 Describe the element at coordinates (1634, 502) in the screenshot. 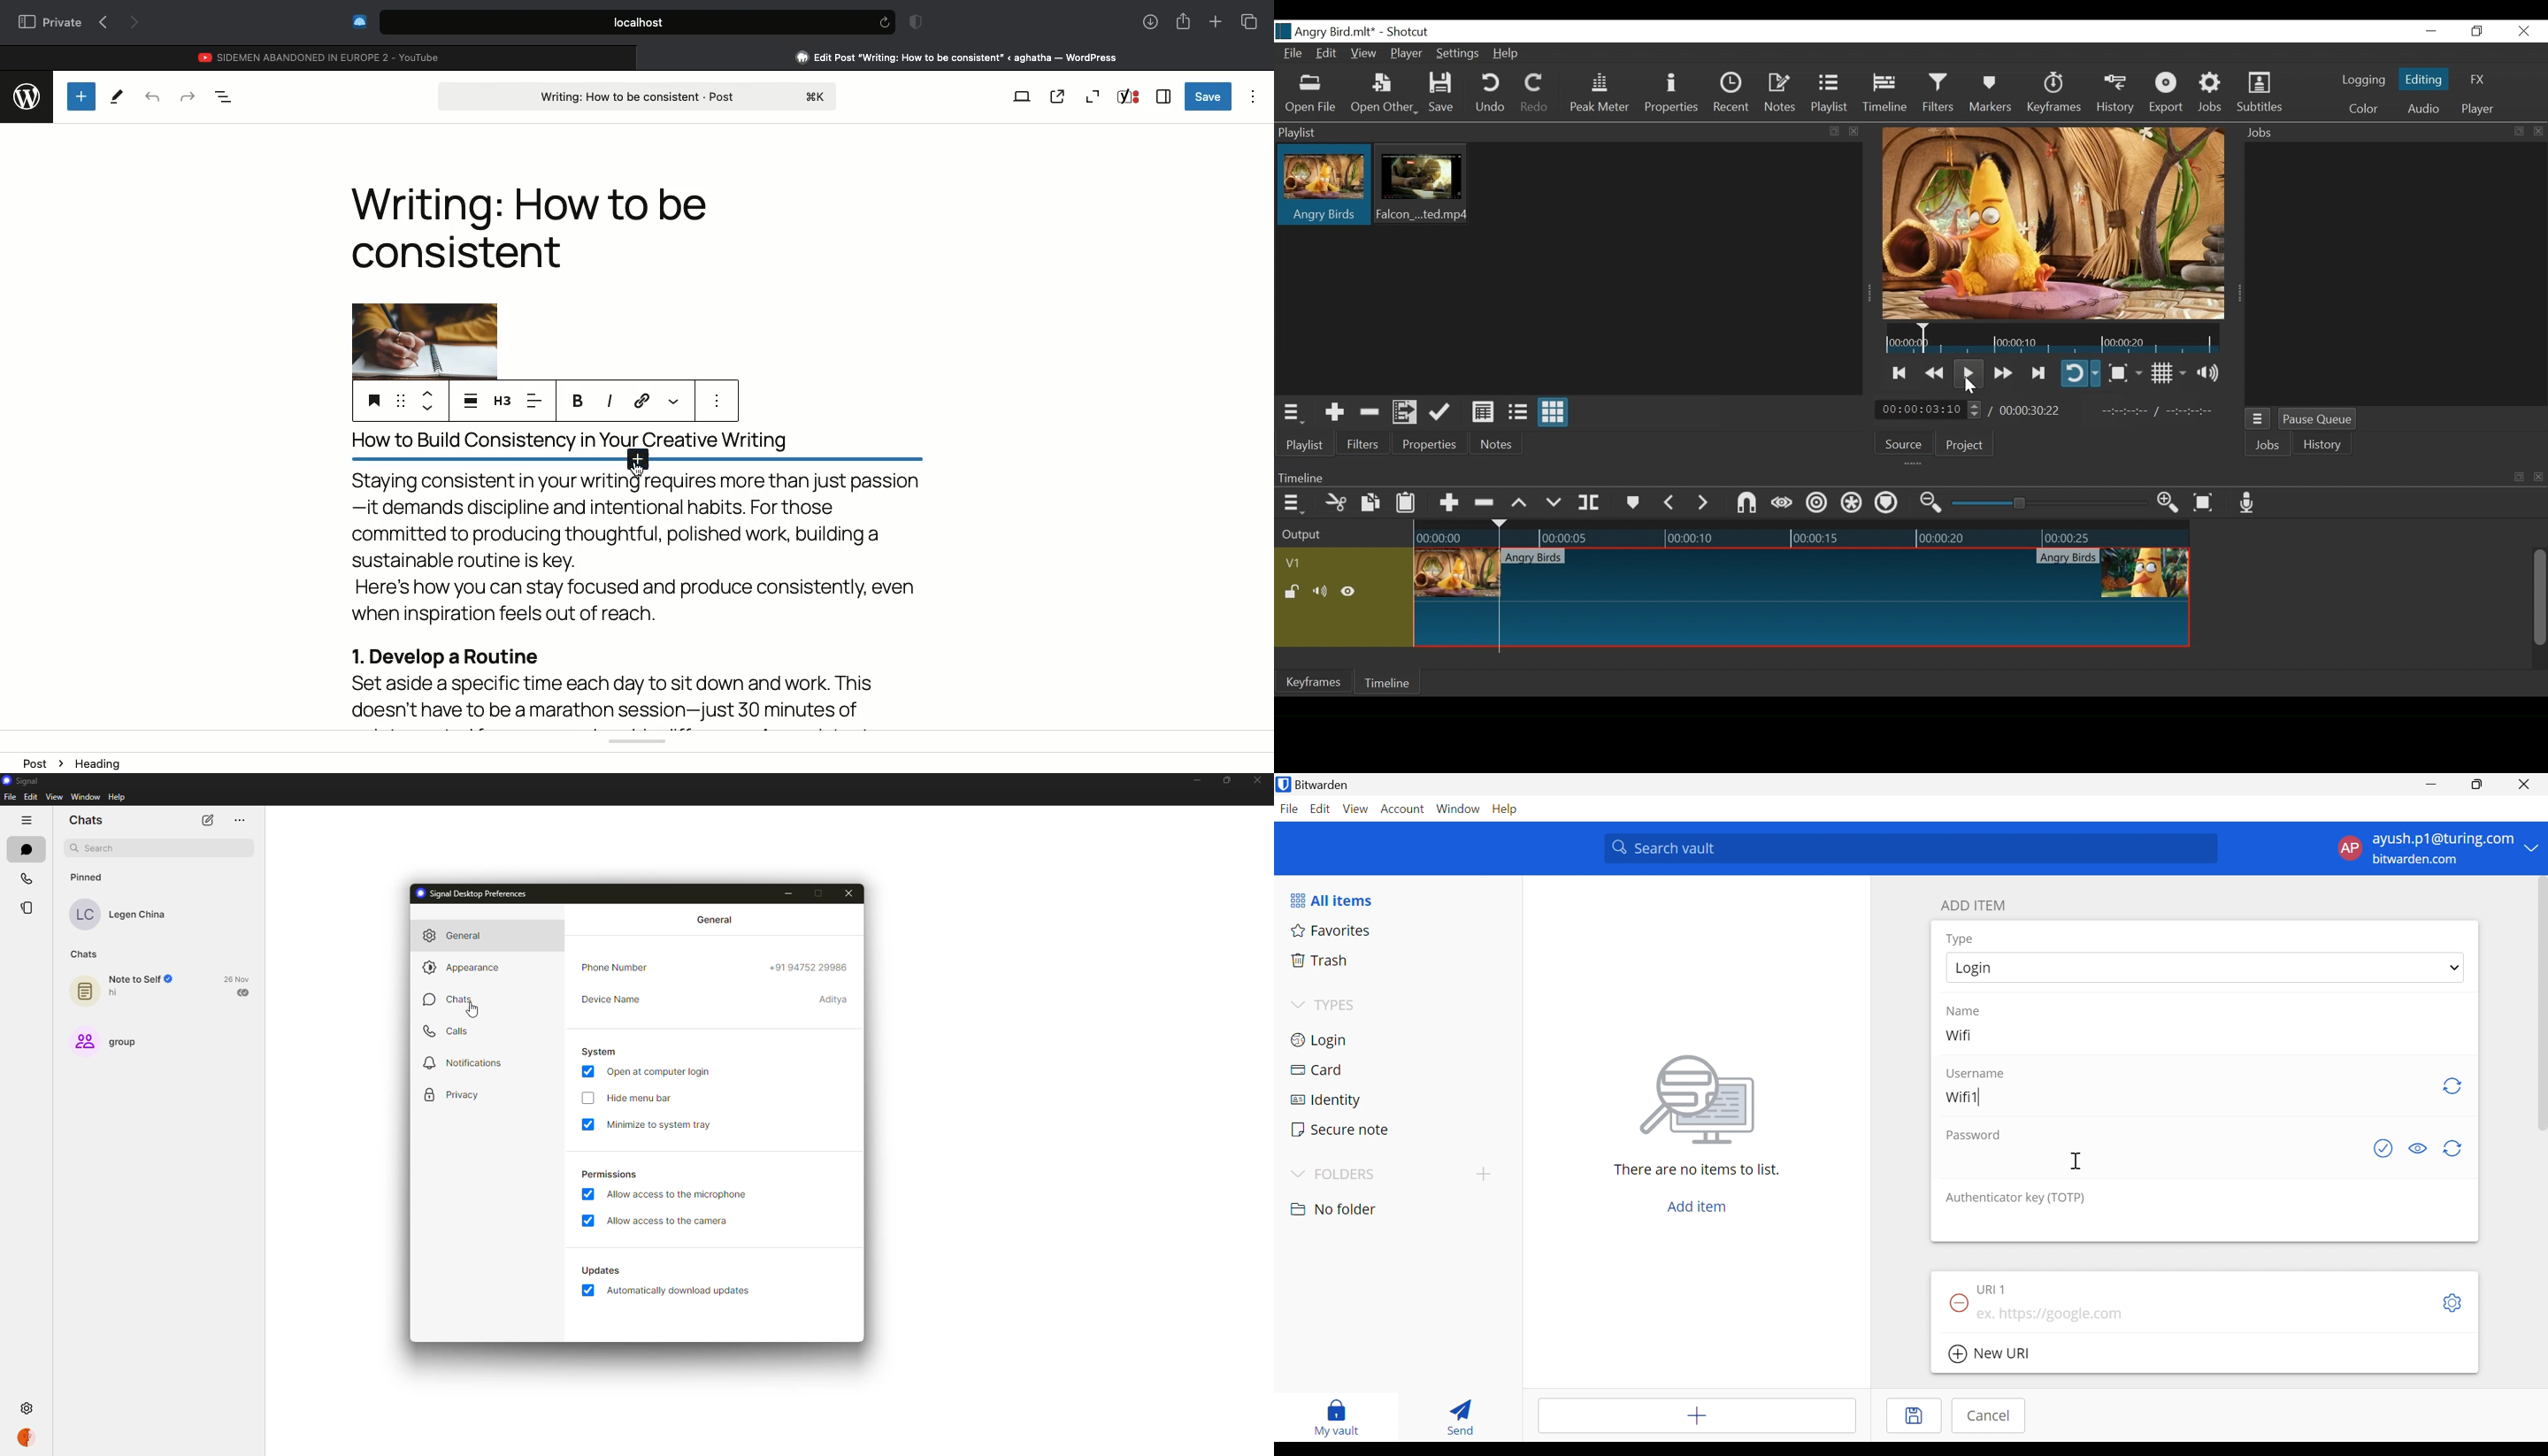

I see `Markers` at that location.